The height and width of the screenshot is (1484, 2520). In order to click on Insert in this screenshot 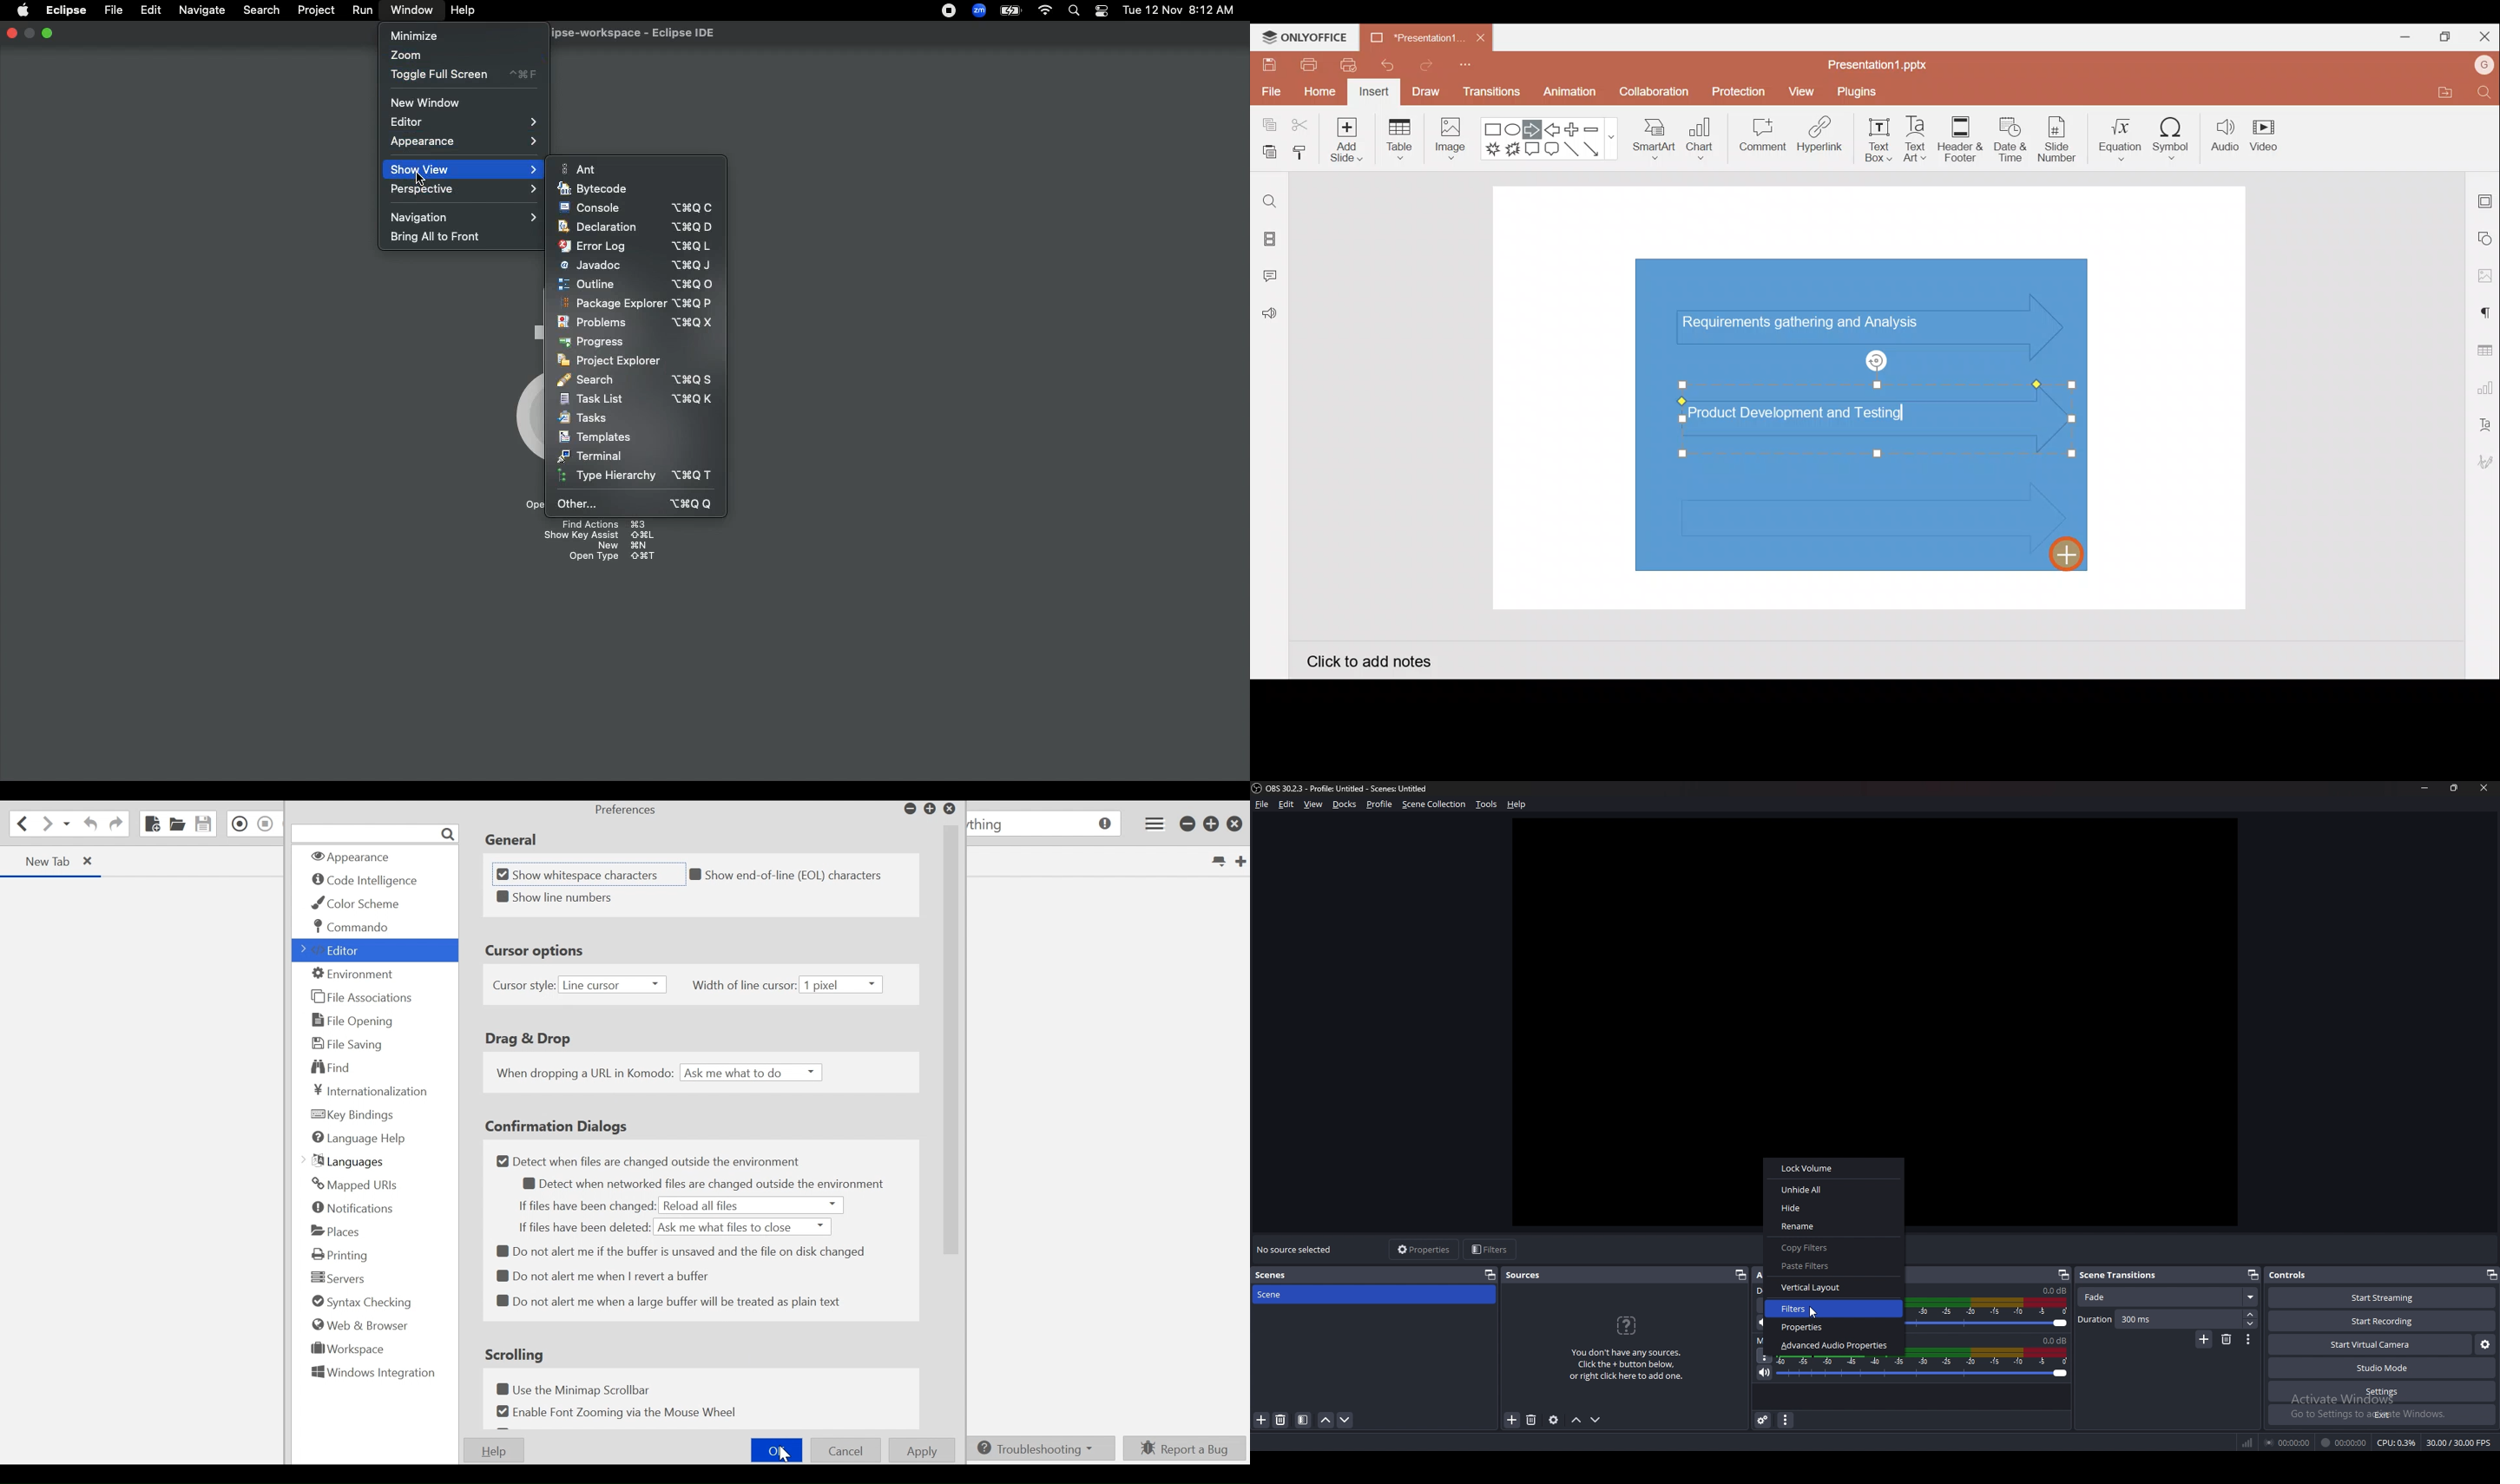, I will do `click(1374, 92)`.